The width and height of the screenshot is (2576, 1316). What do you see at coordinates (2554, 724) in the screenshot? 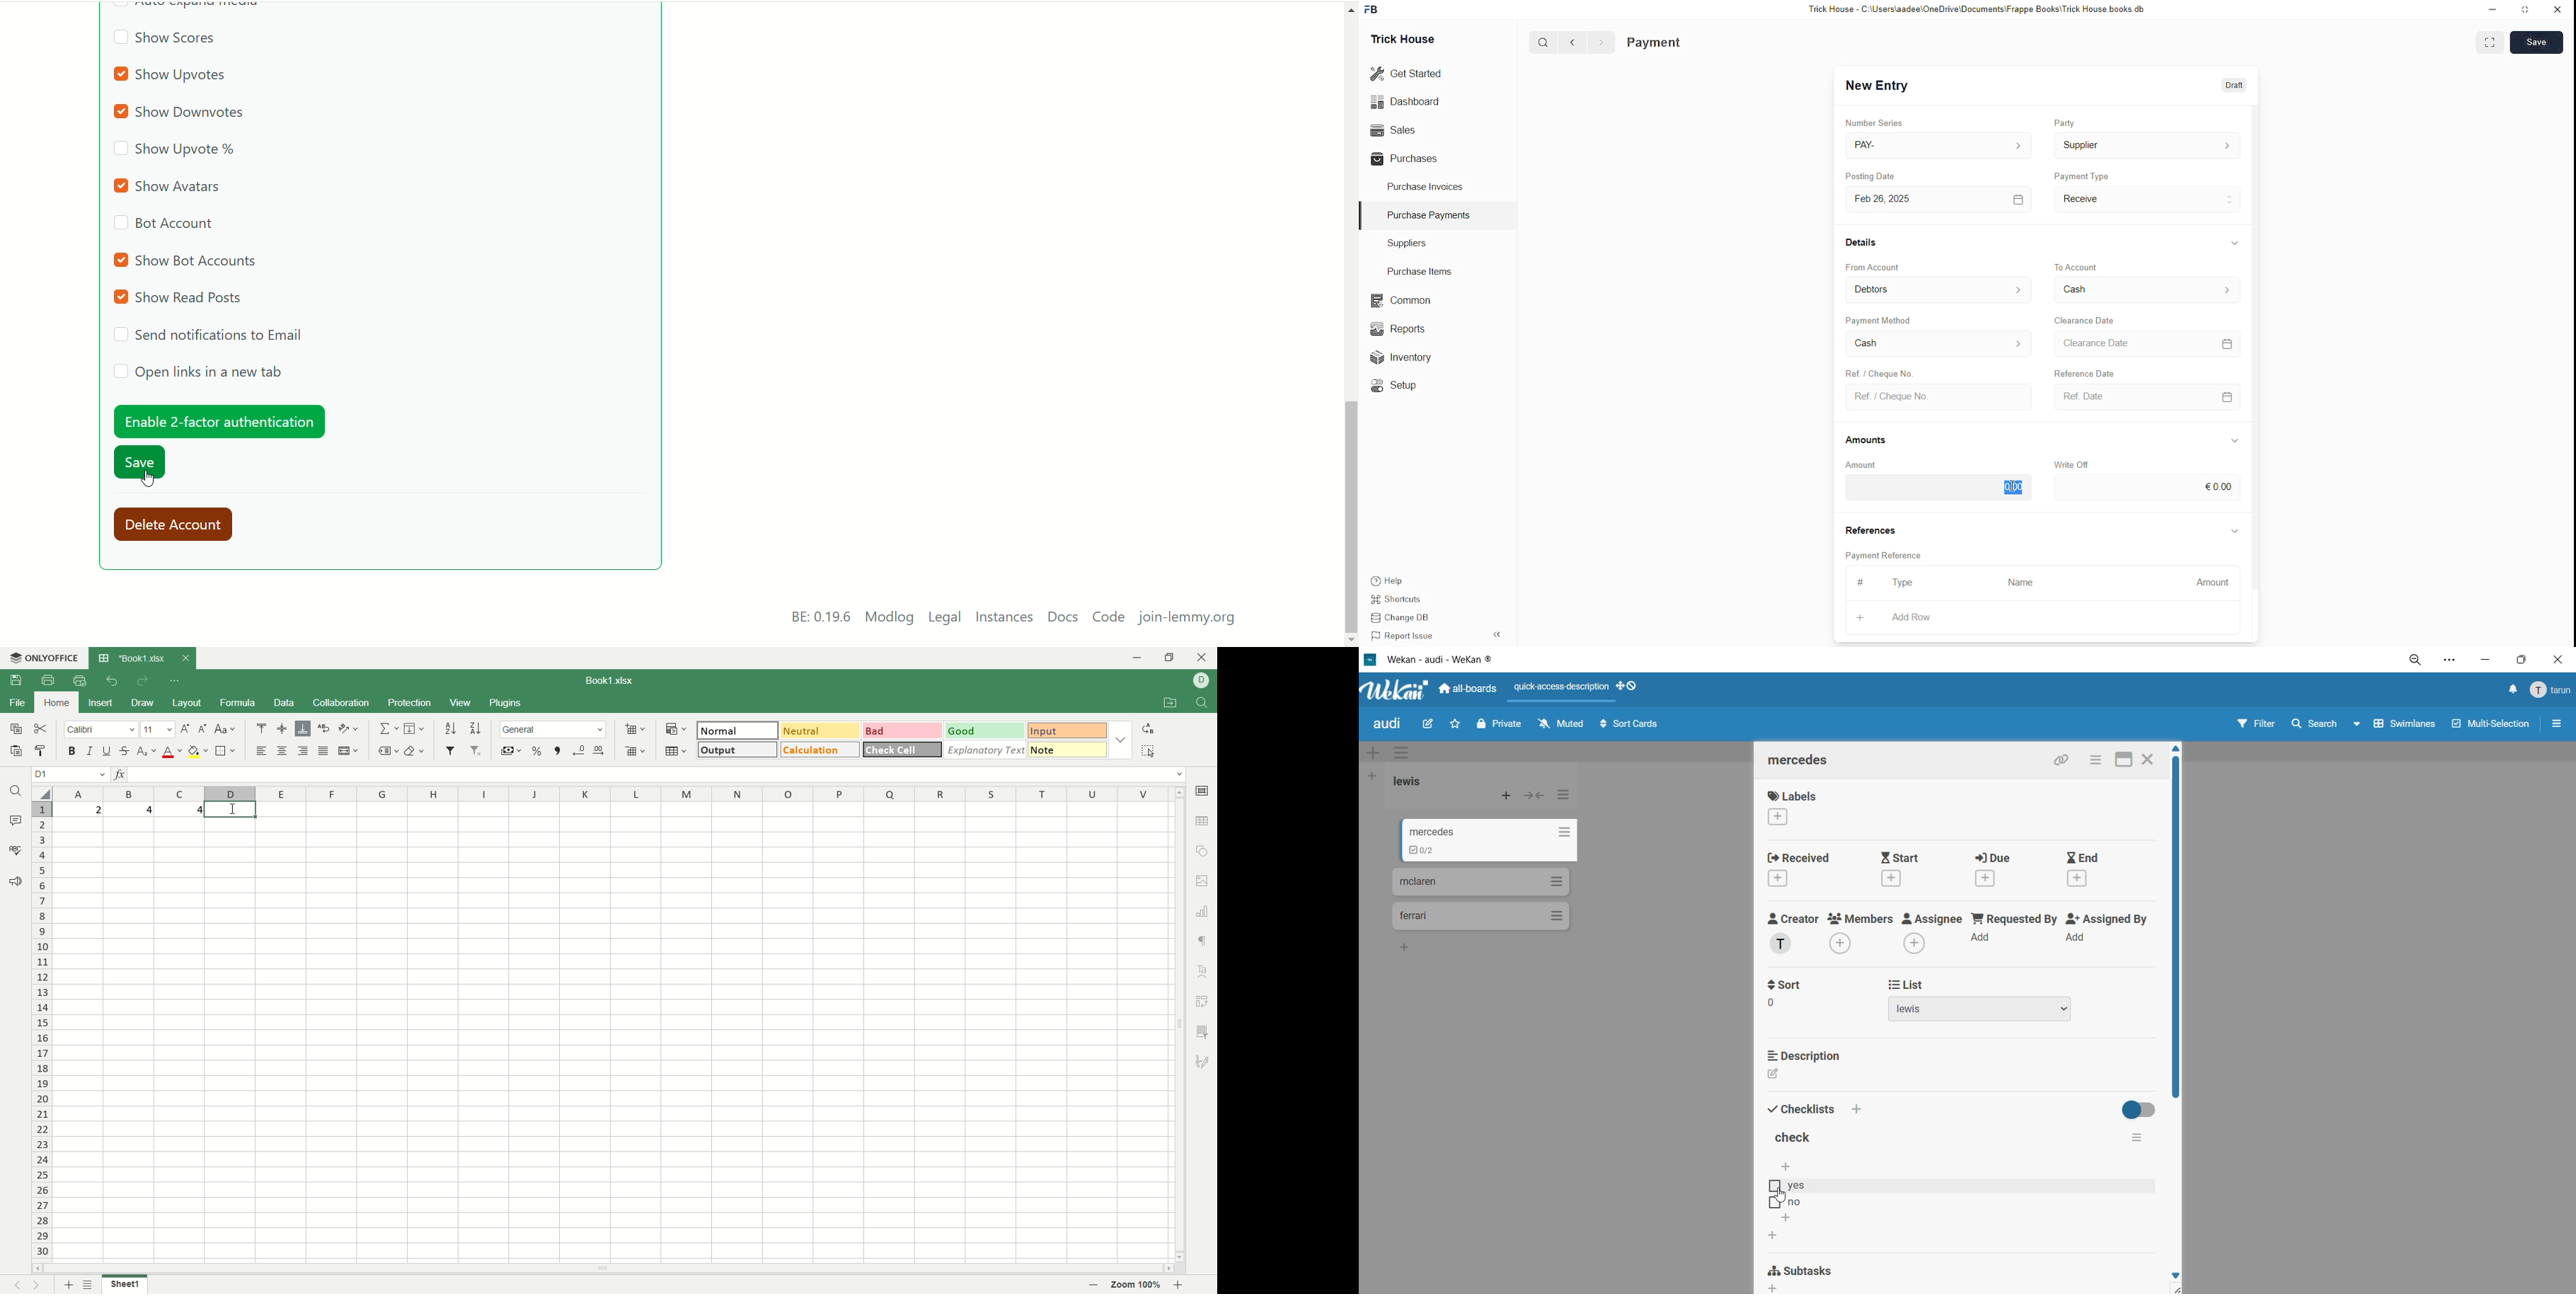
I see `sidebar` at bounding box center [2554, 724].